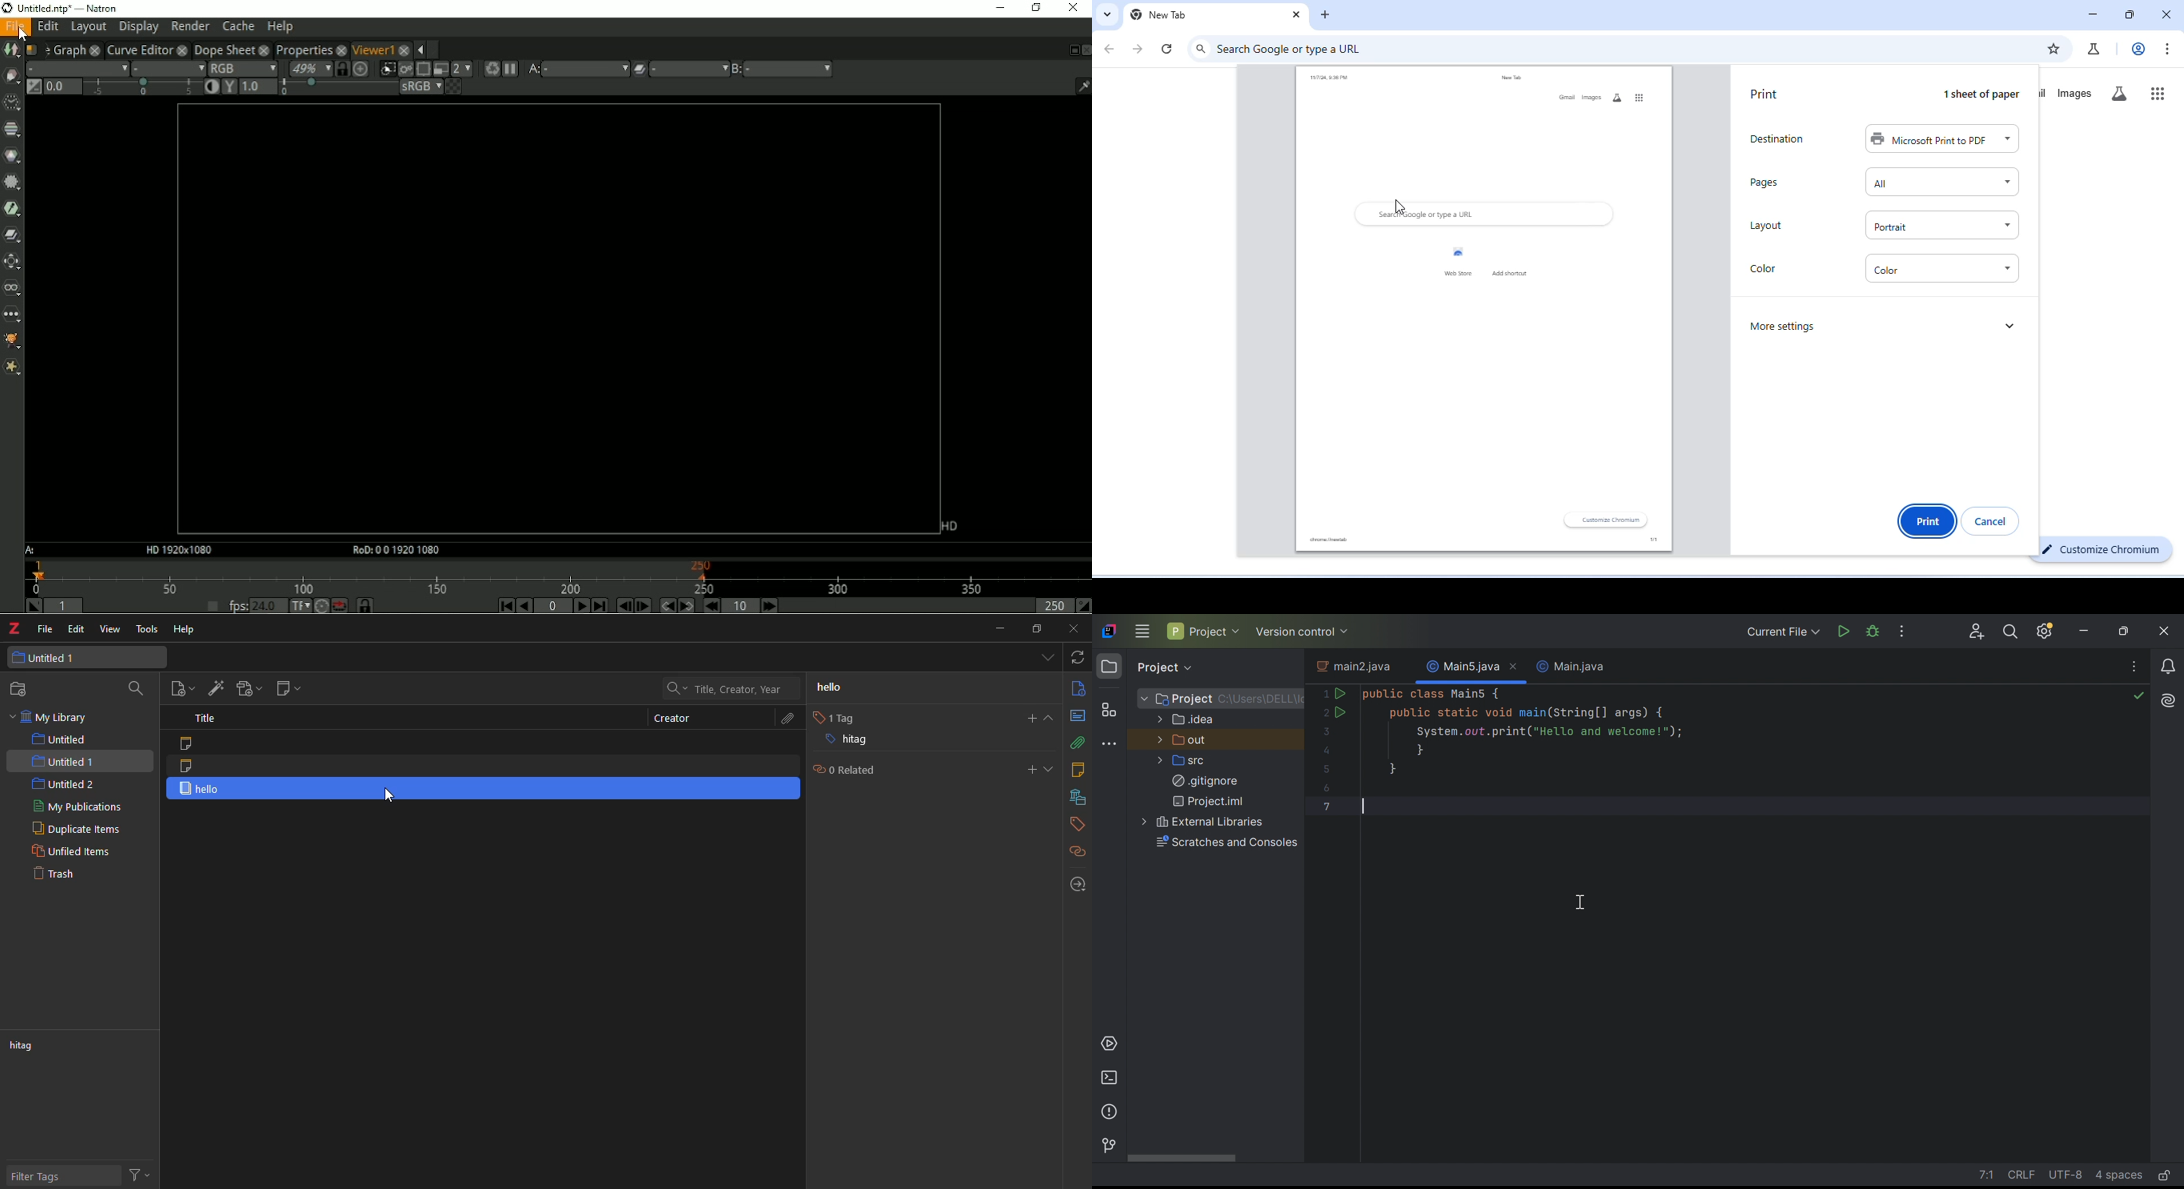 The image size is (2184, 1204). I want to click on abstract, so click(1078, 716).